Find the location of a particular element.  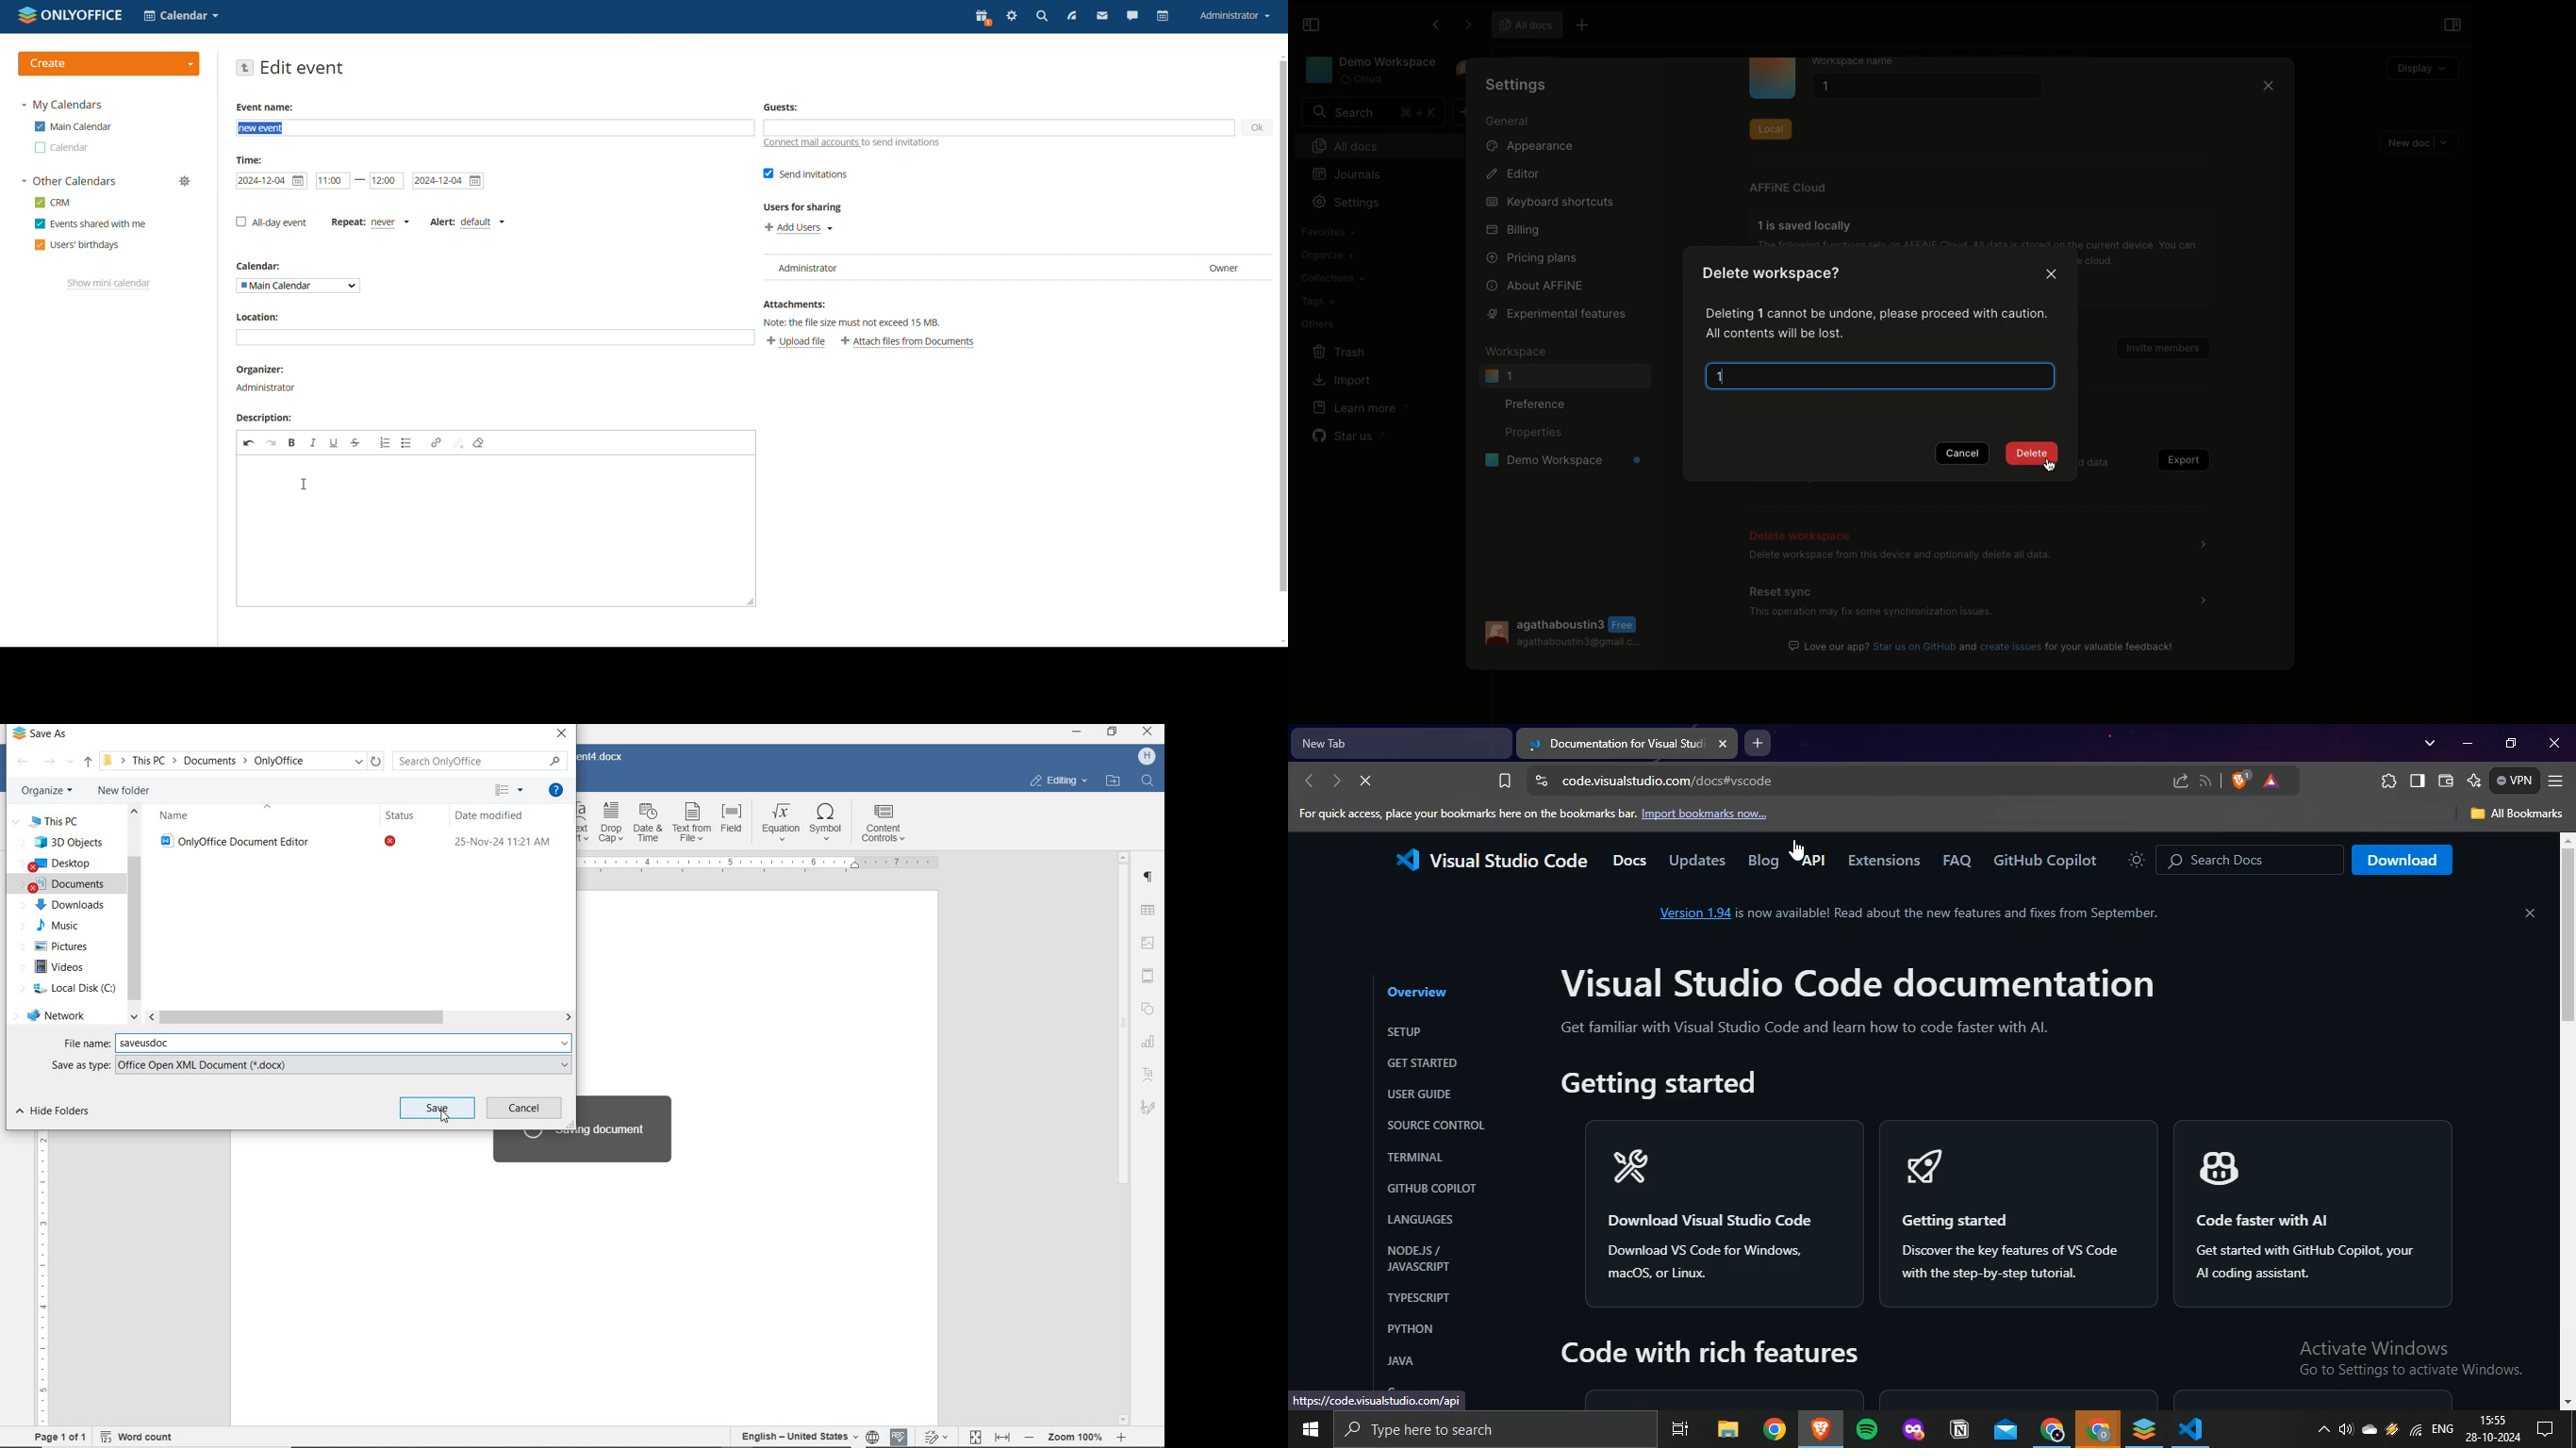

Pricing plans is located at coordinates (1533, 257).